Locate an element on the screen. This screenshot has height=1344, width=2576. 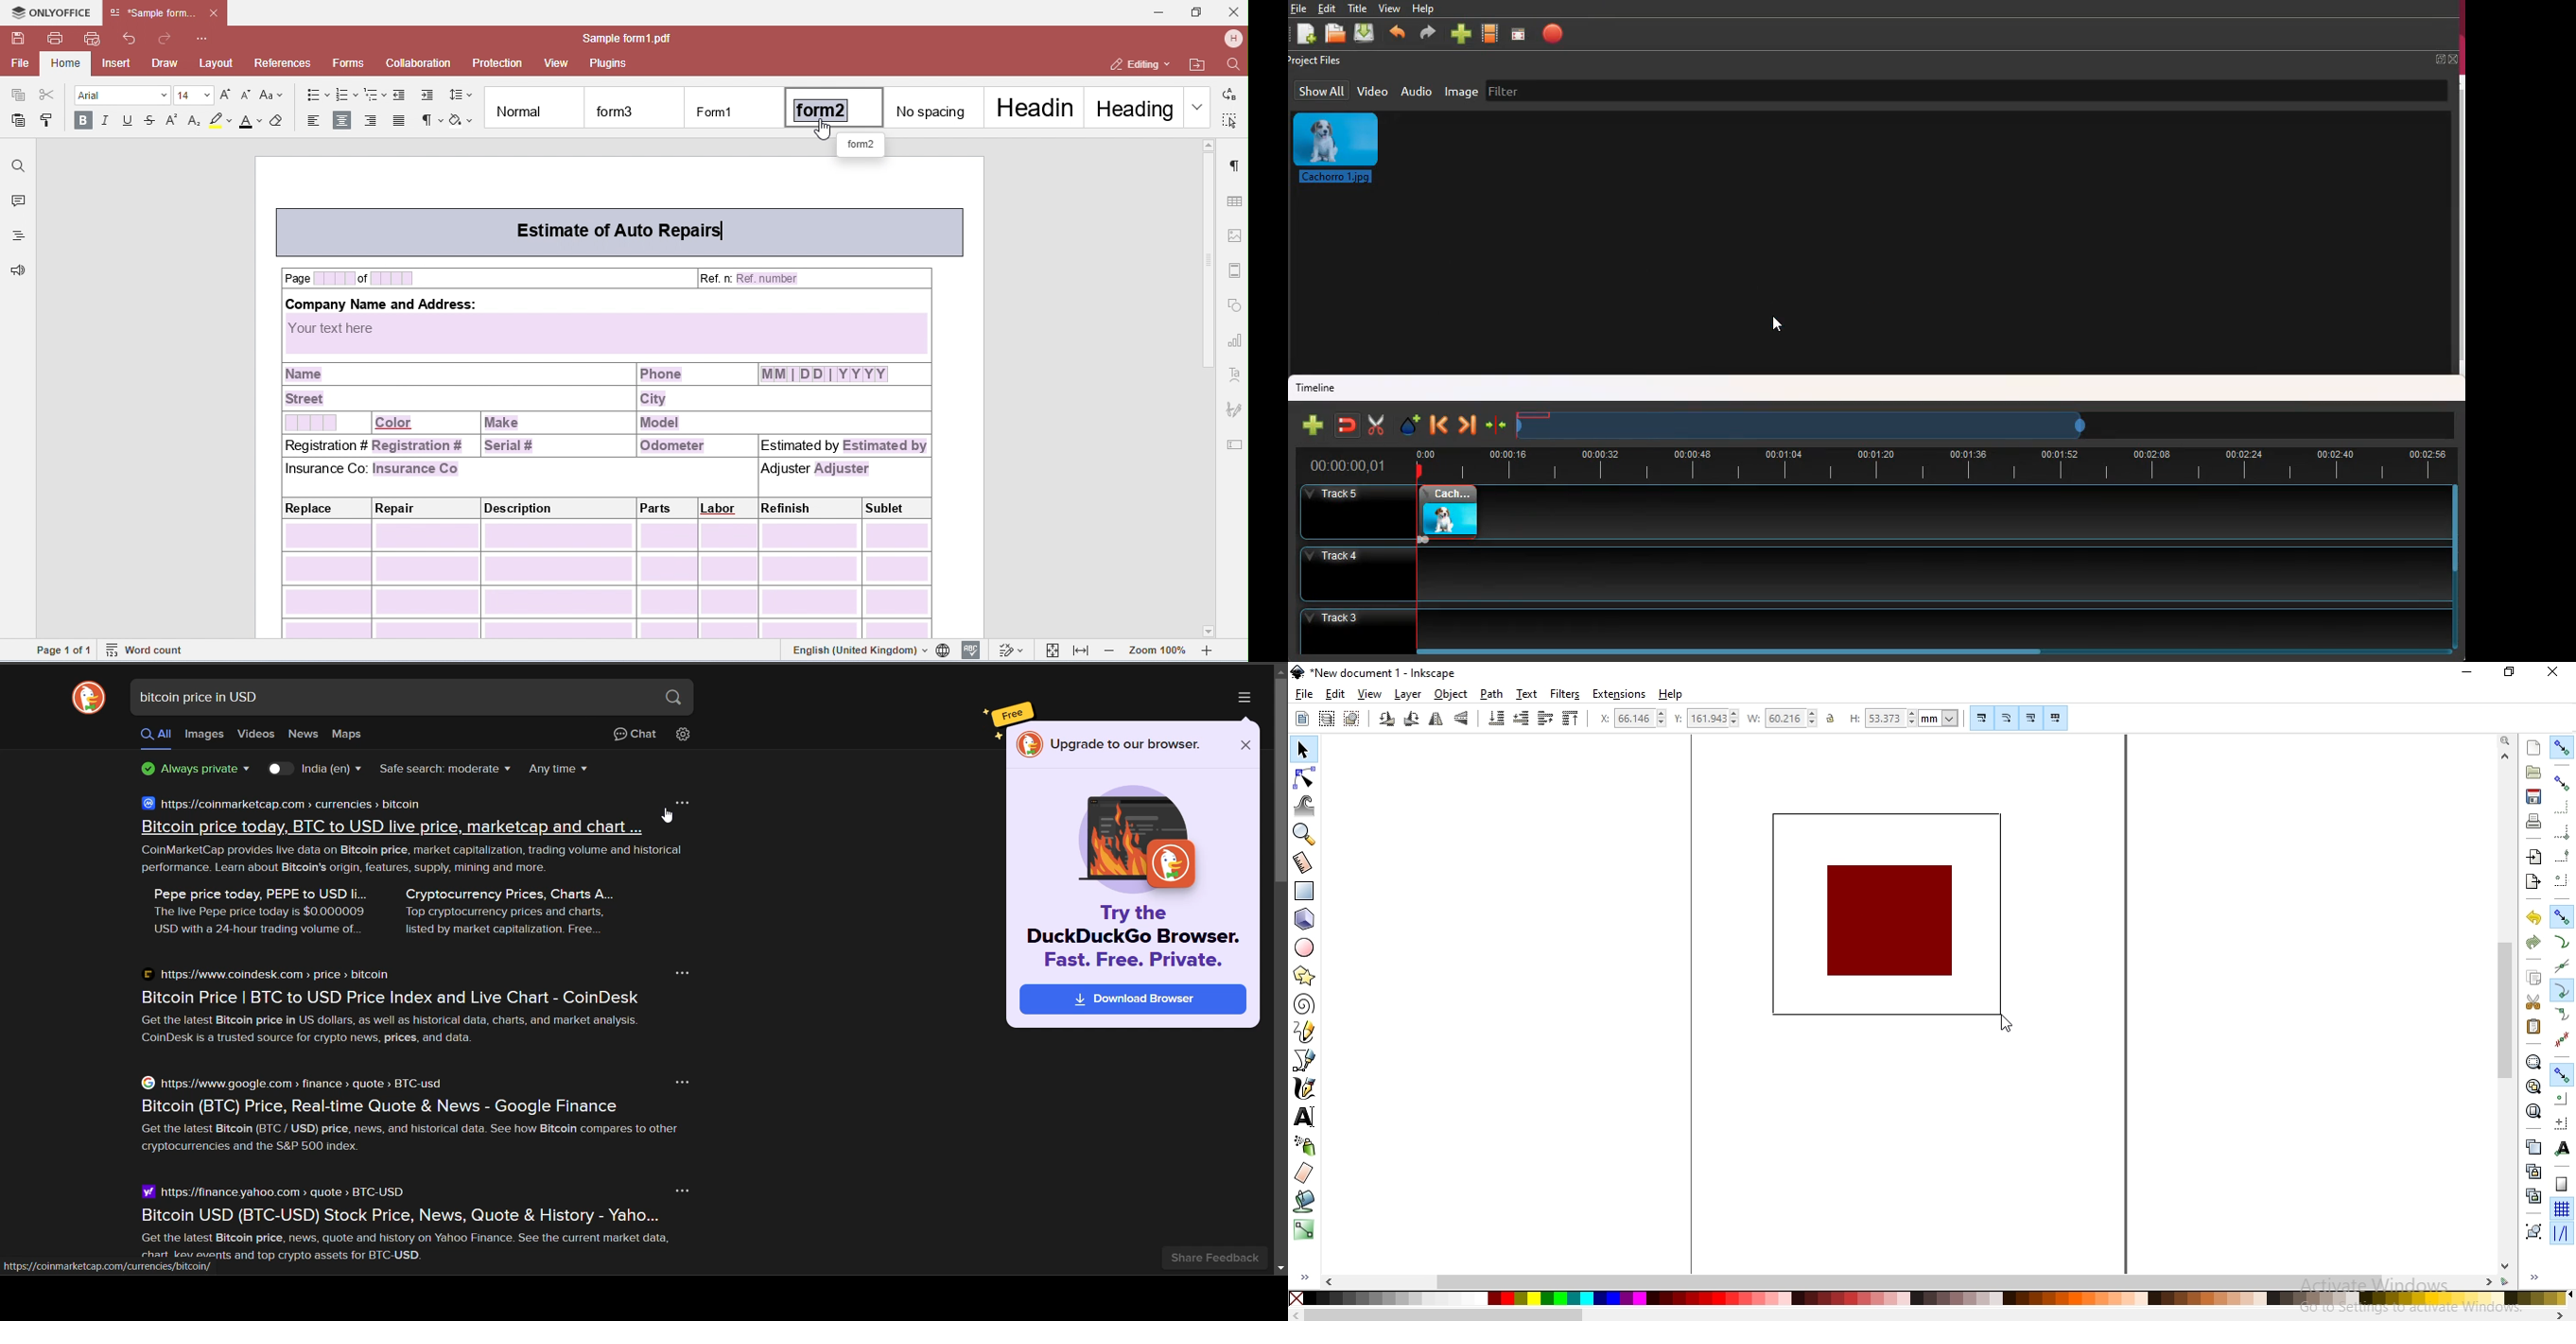
vertical scroll bar is located at coordinates (1280, 781).